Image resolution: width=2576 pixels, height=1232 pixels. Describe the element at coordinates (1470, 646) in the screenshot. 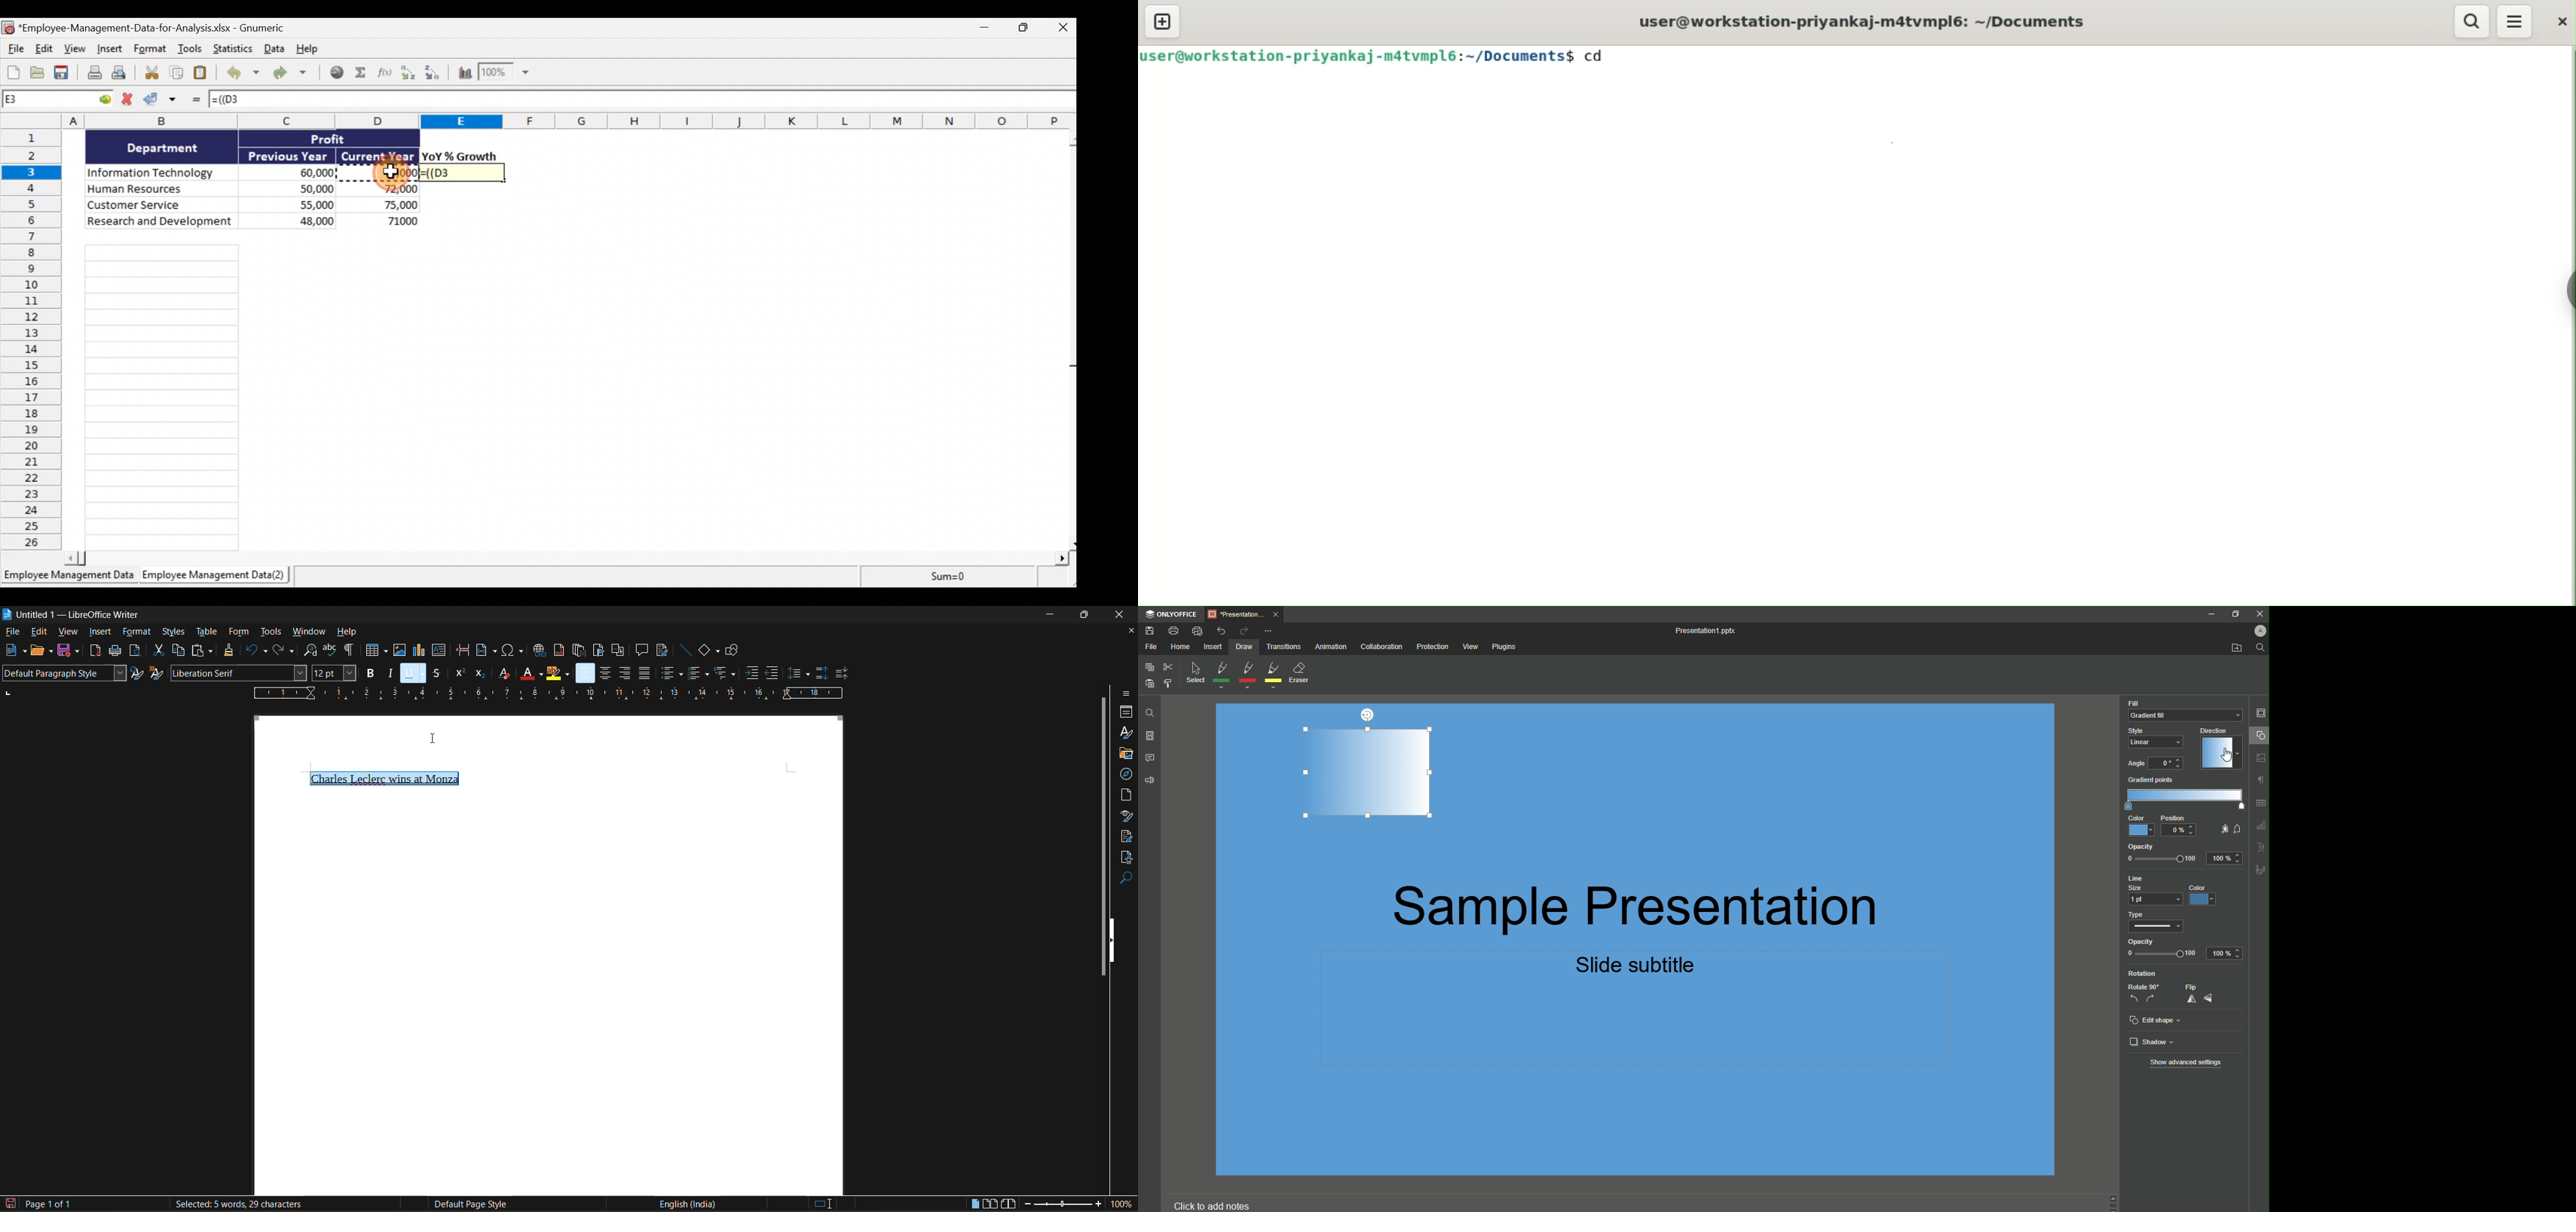

I see `View` at that location.